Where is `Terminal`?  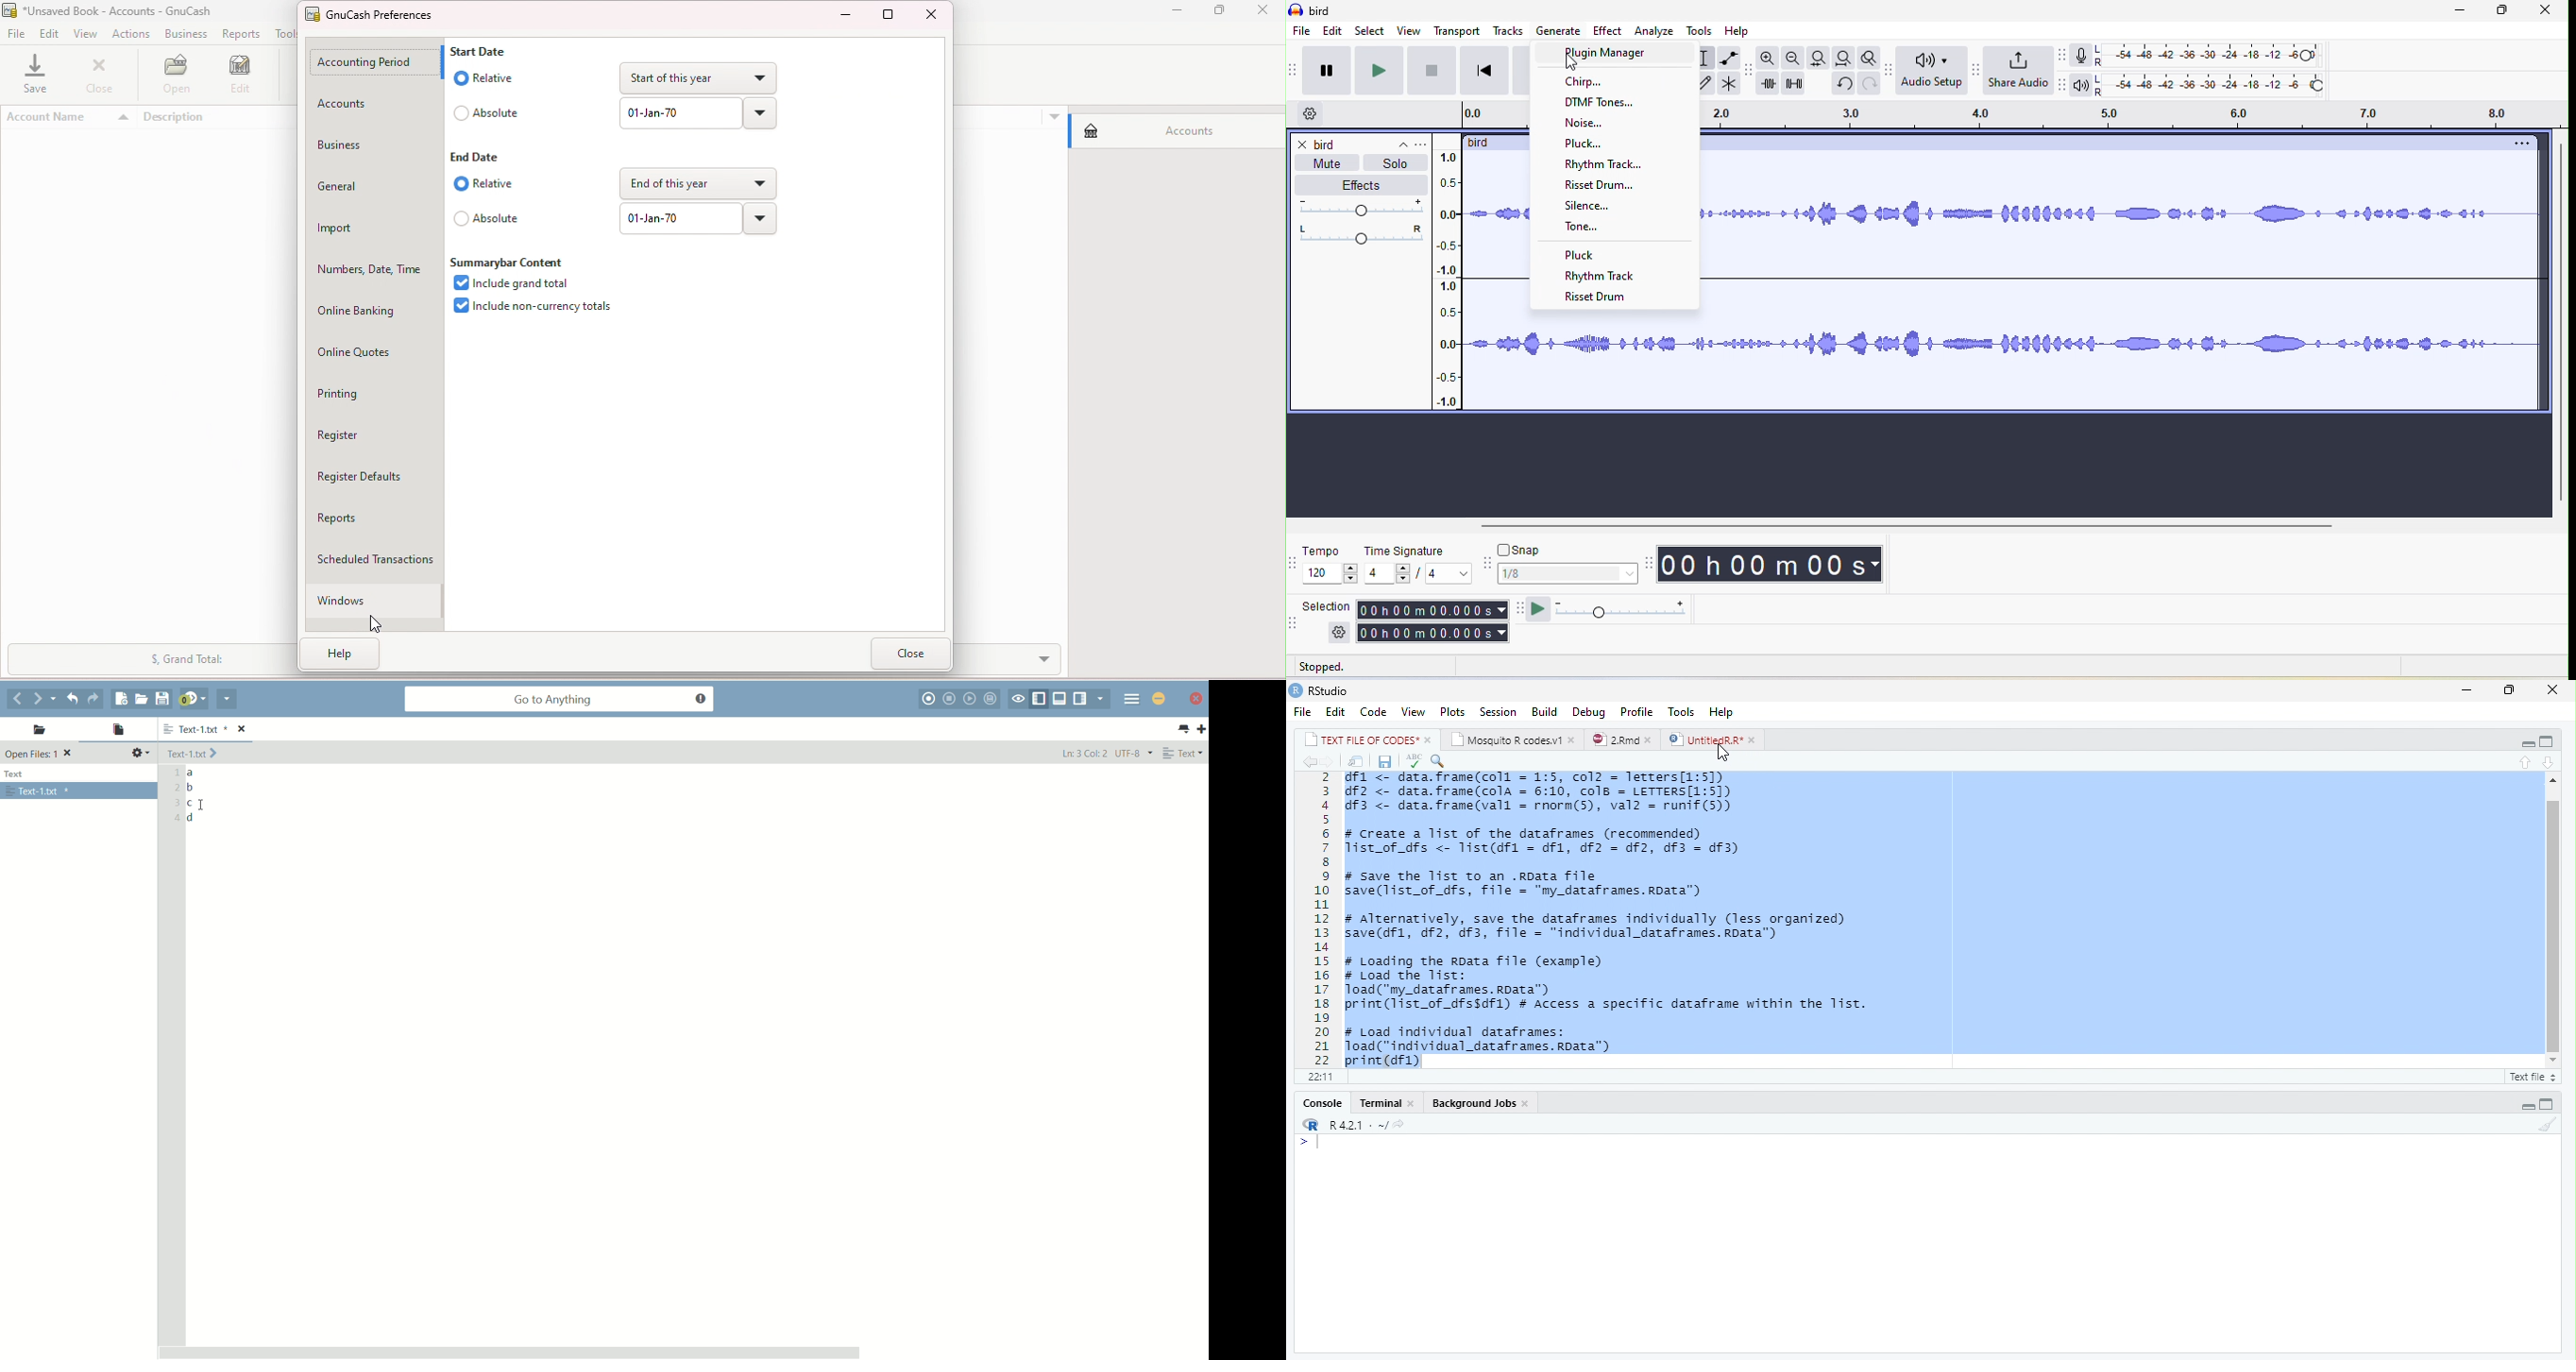 Terminal is located at coordinates (1388, 1103).